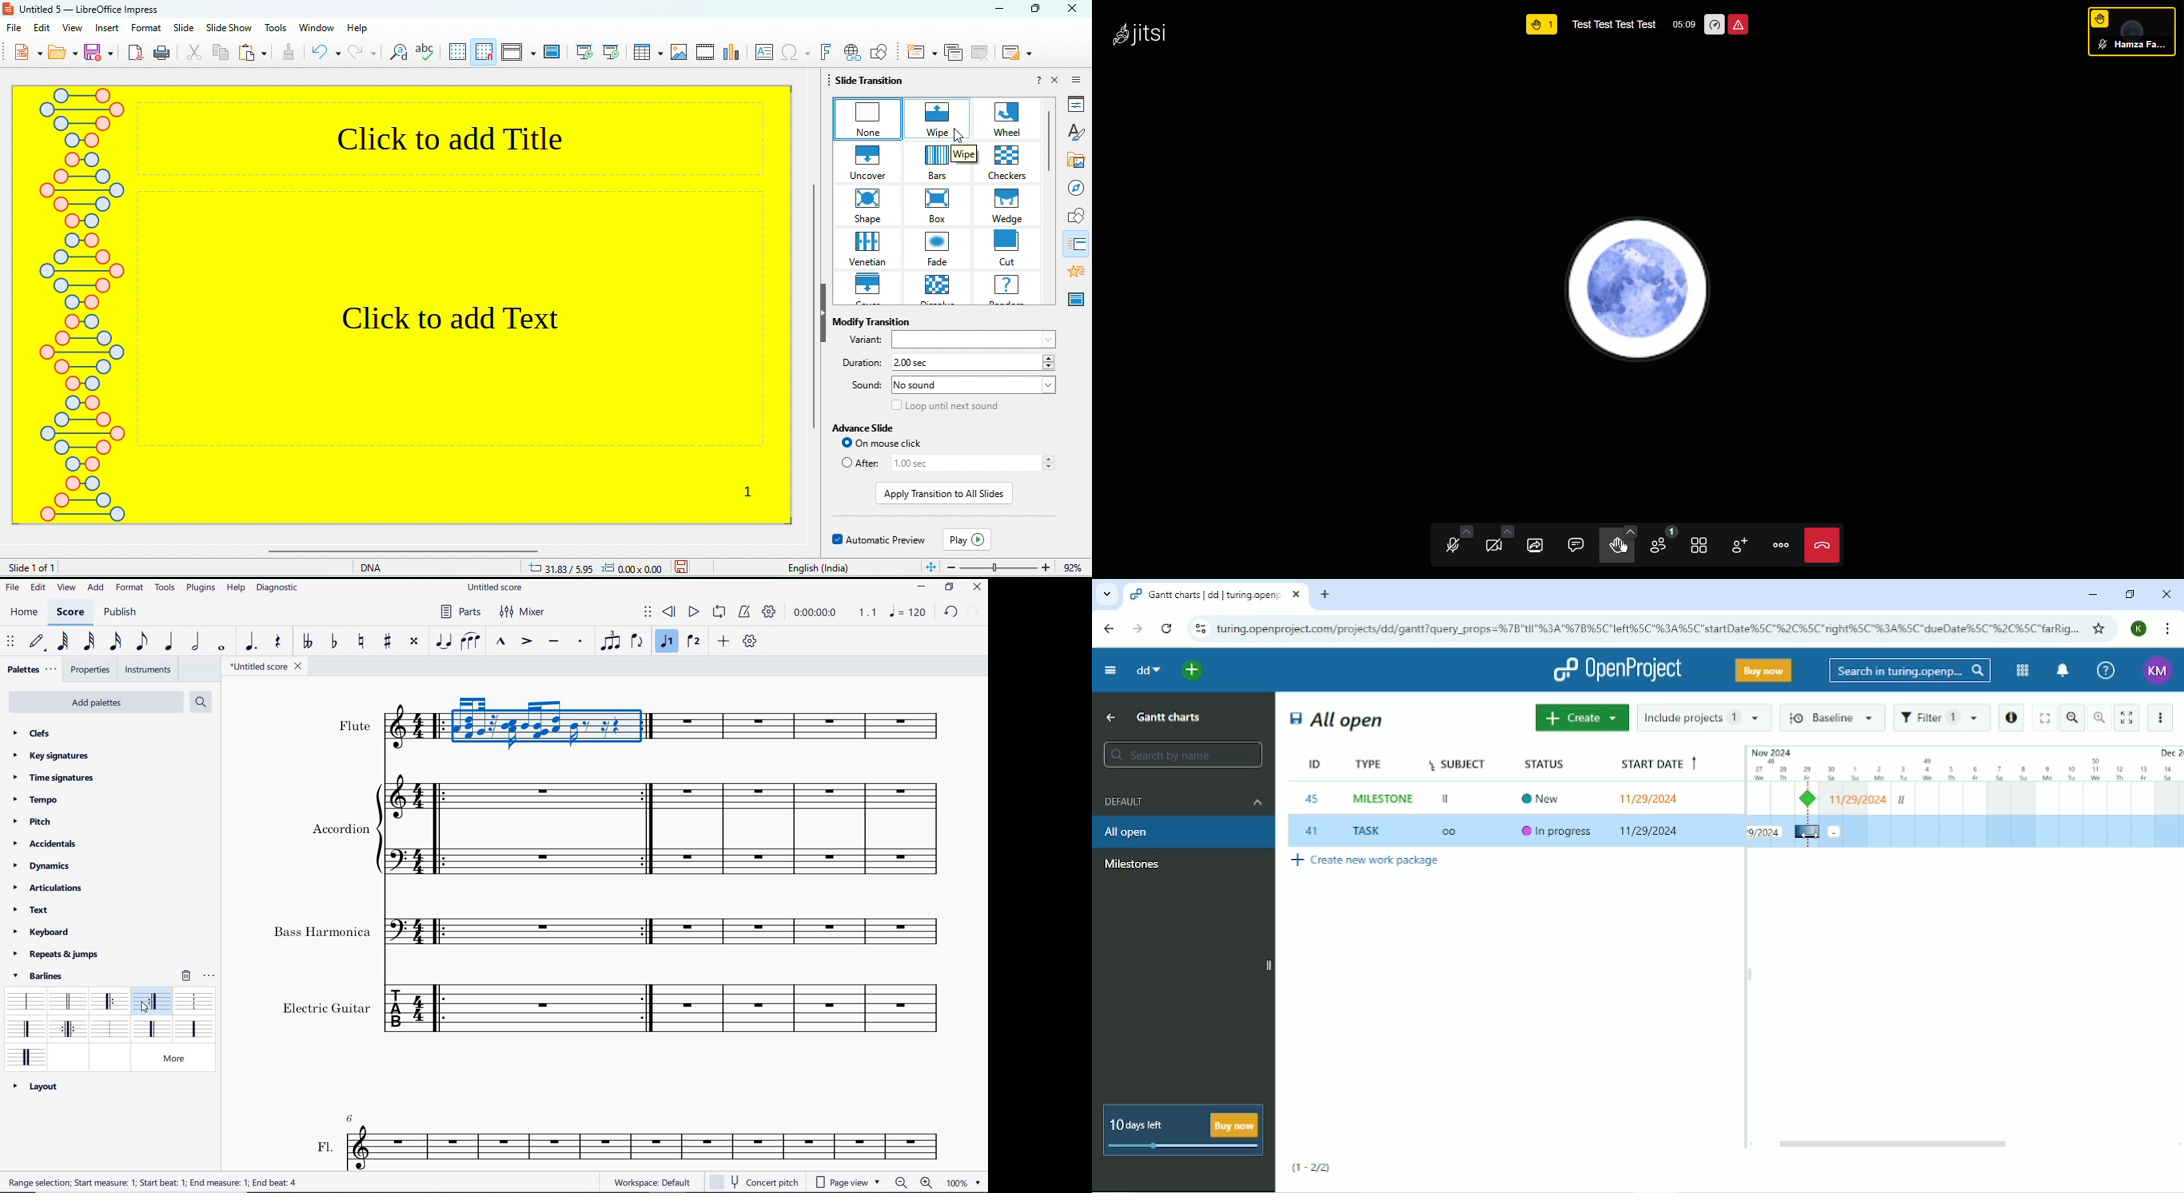 The image size is (2184, 1204). I want to click on Default, so click(1181, 801).